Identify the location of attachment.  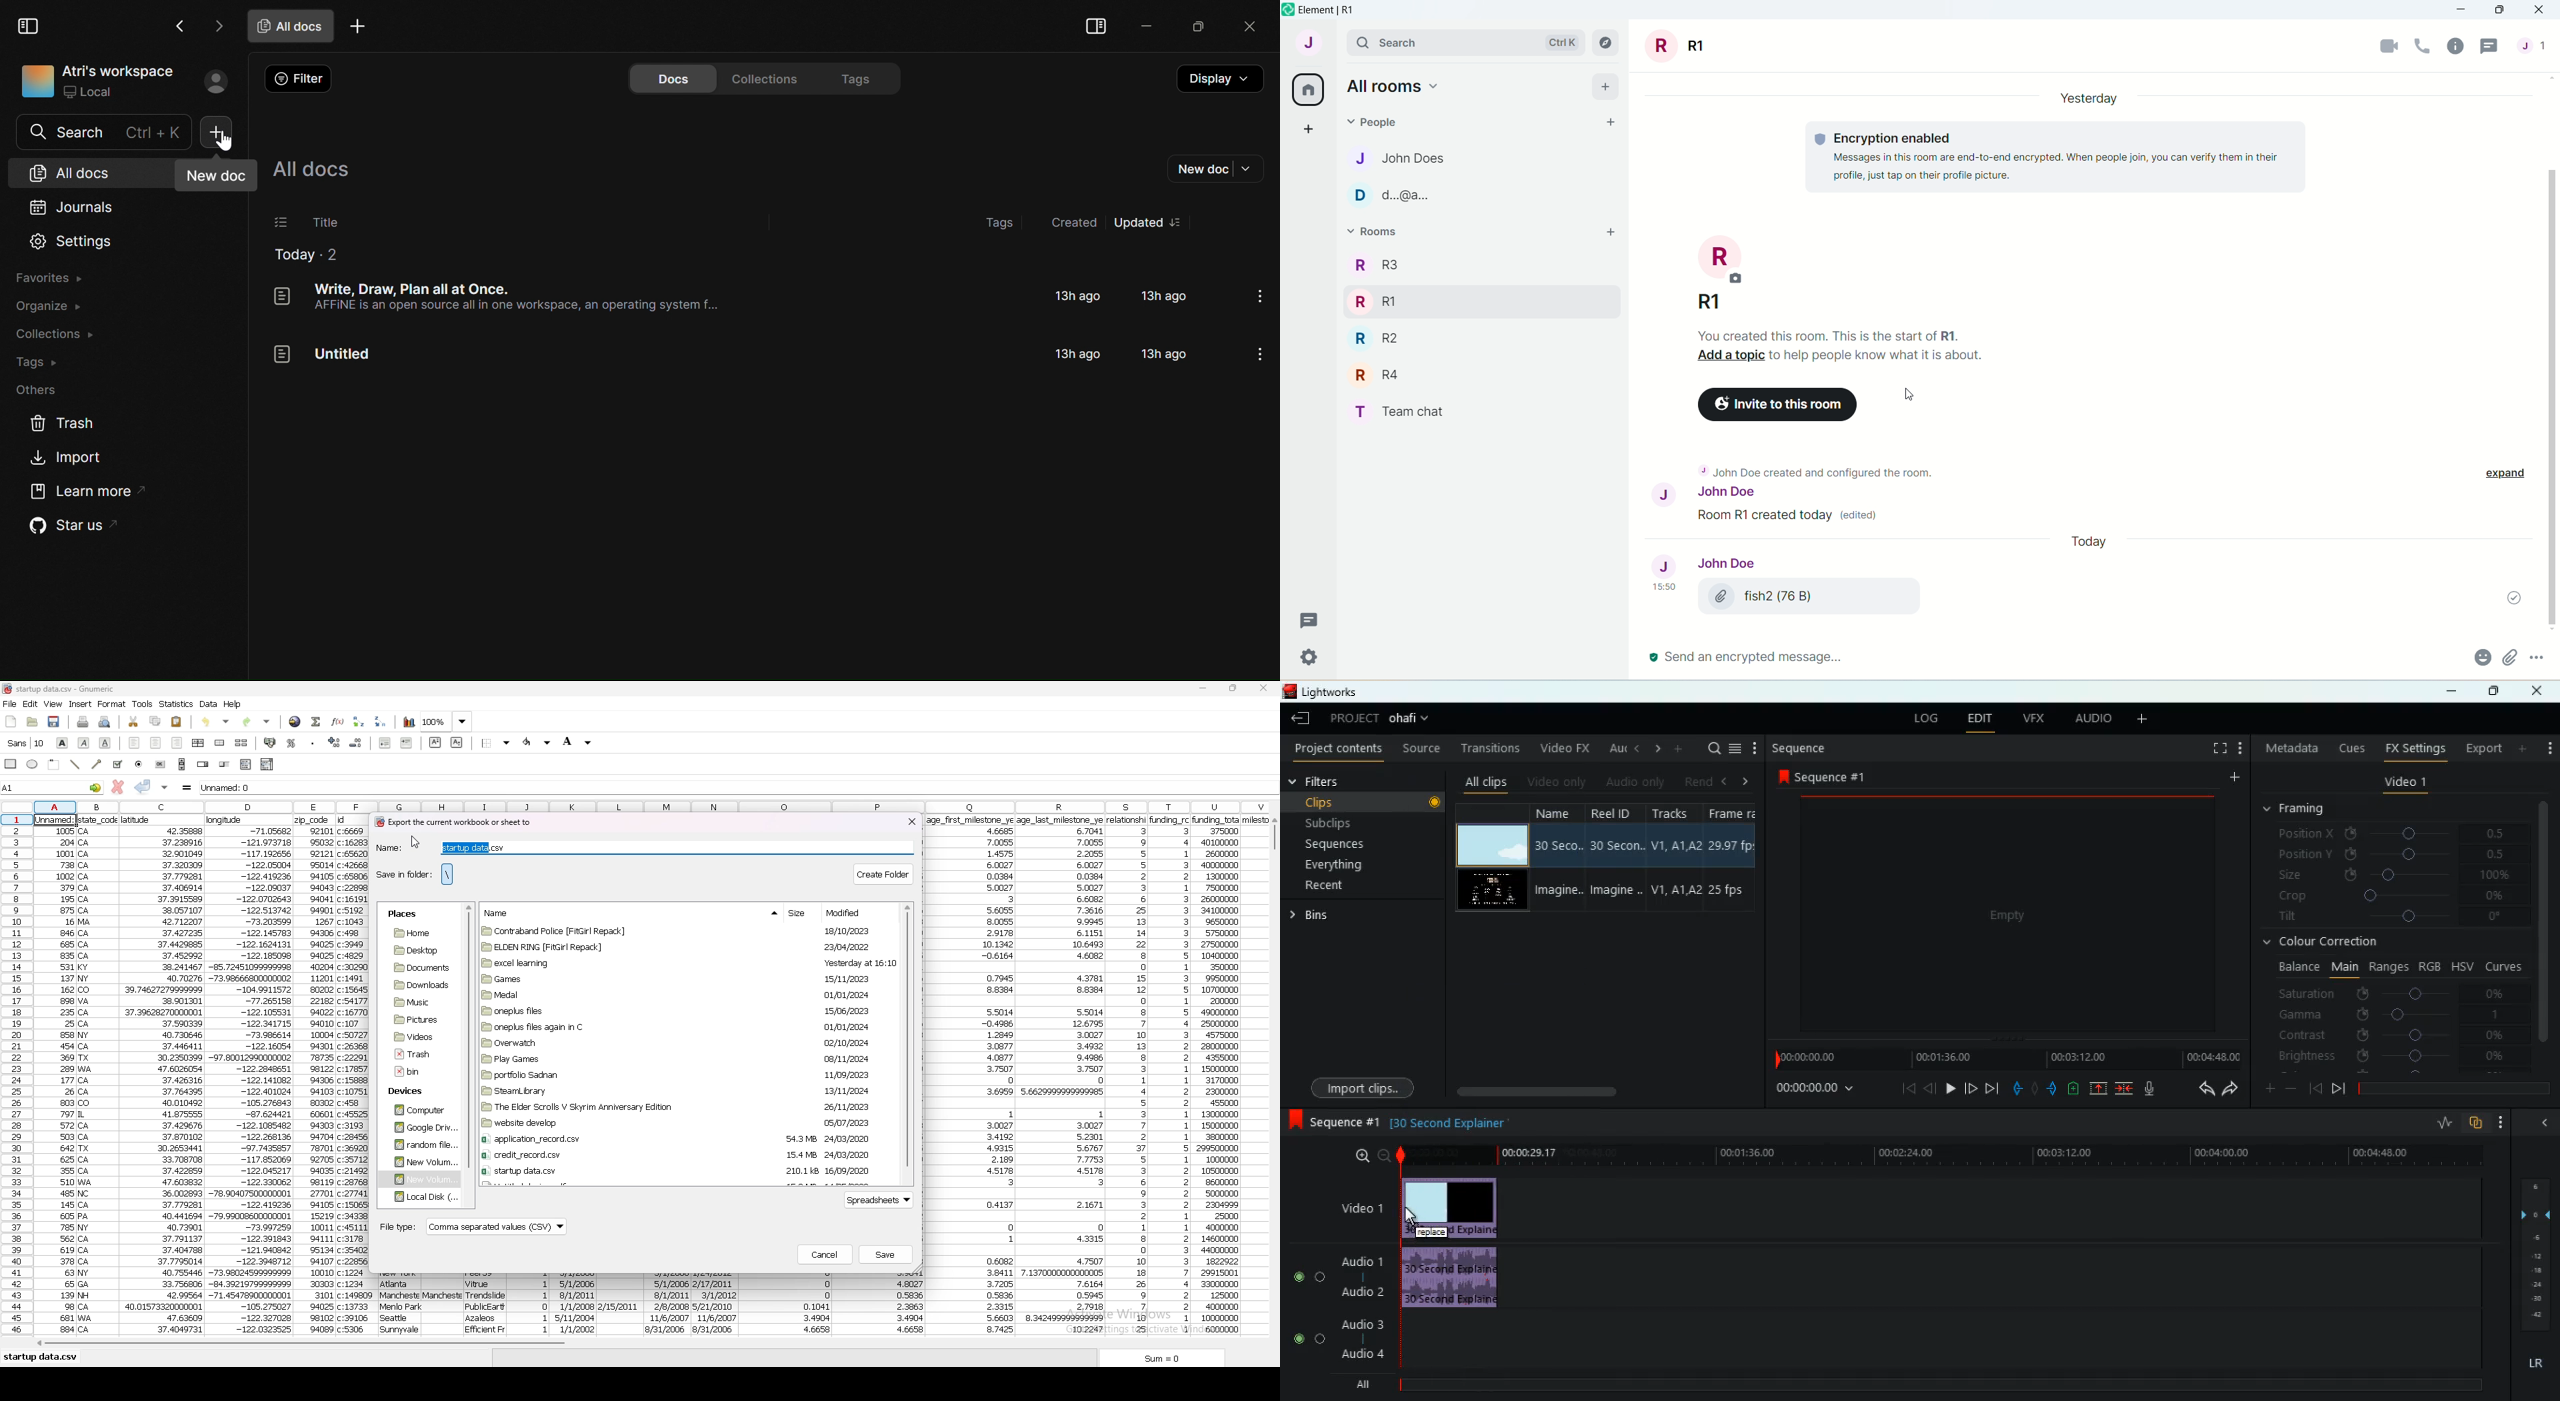
(2509, 658).